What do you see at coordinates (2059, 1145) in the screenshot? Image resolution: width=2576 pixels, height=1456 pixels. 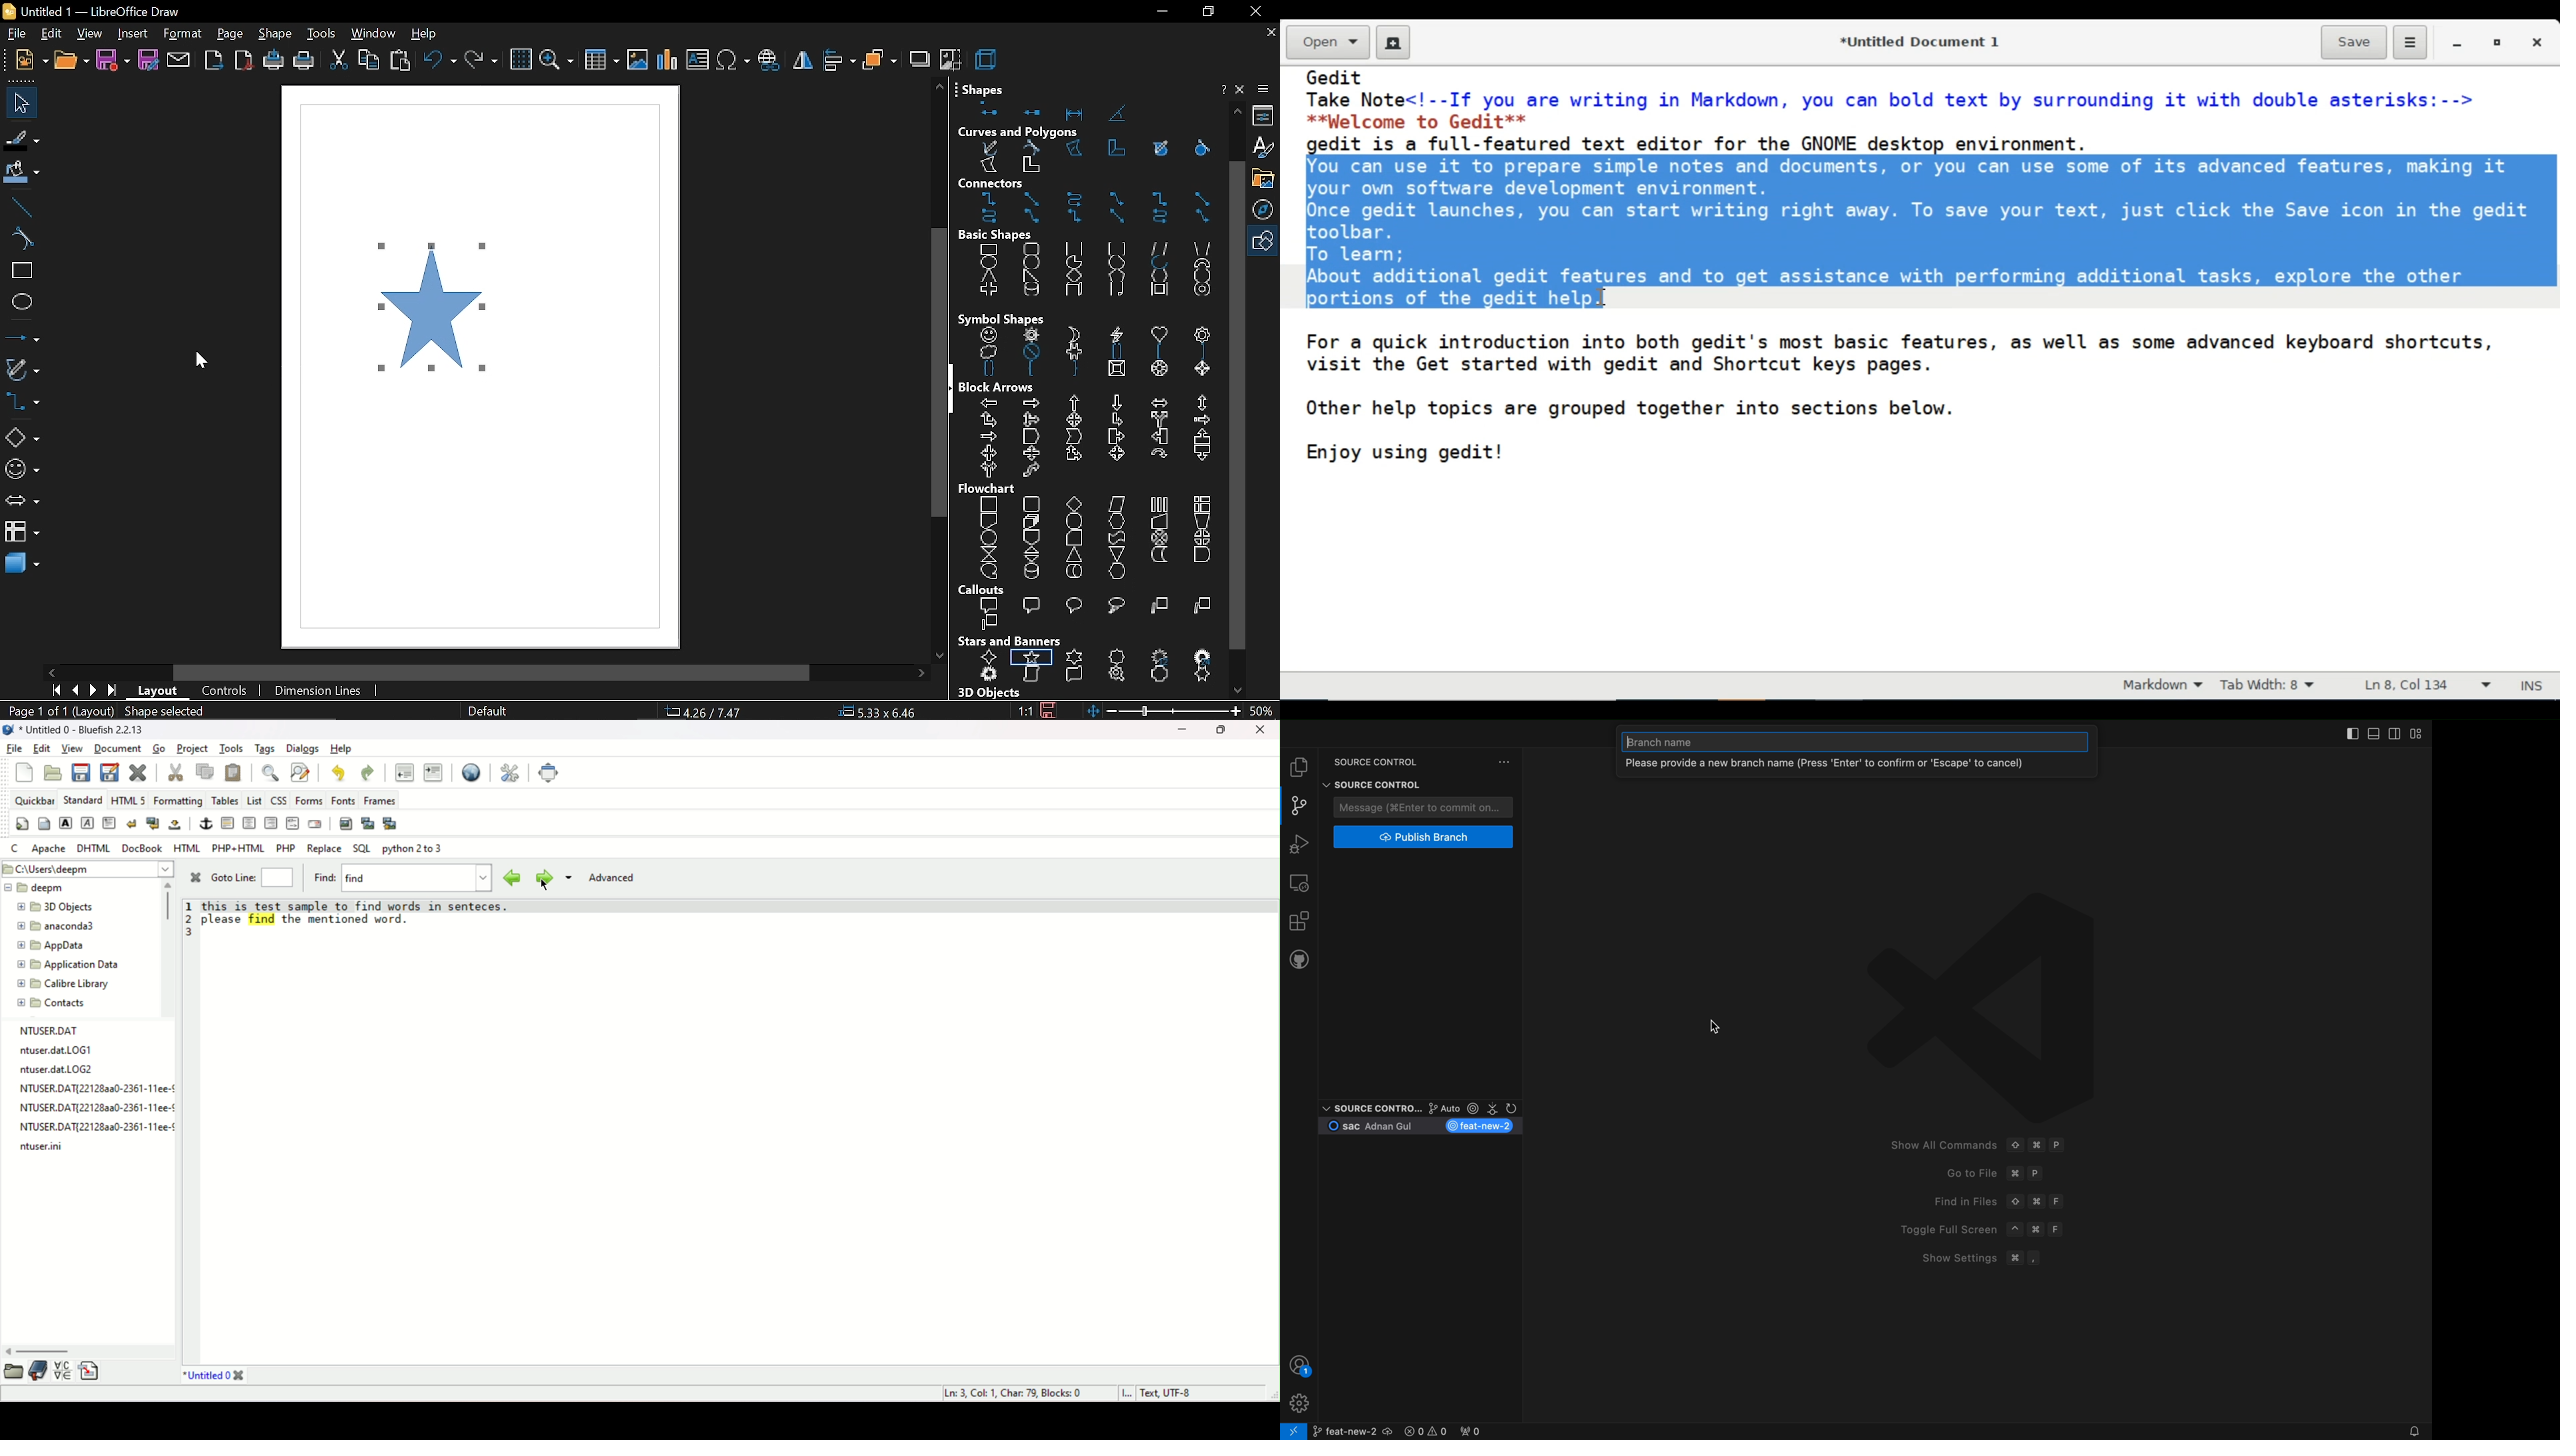 I see `P` at bounding box center [2059, 1145].